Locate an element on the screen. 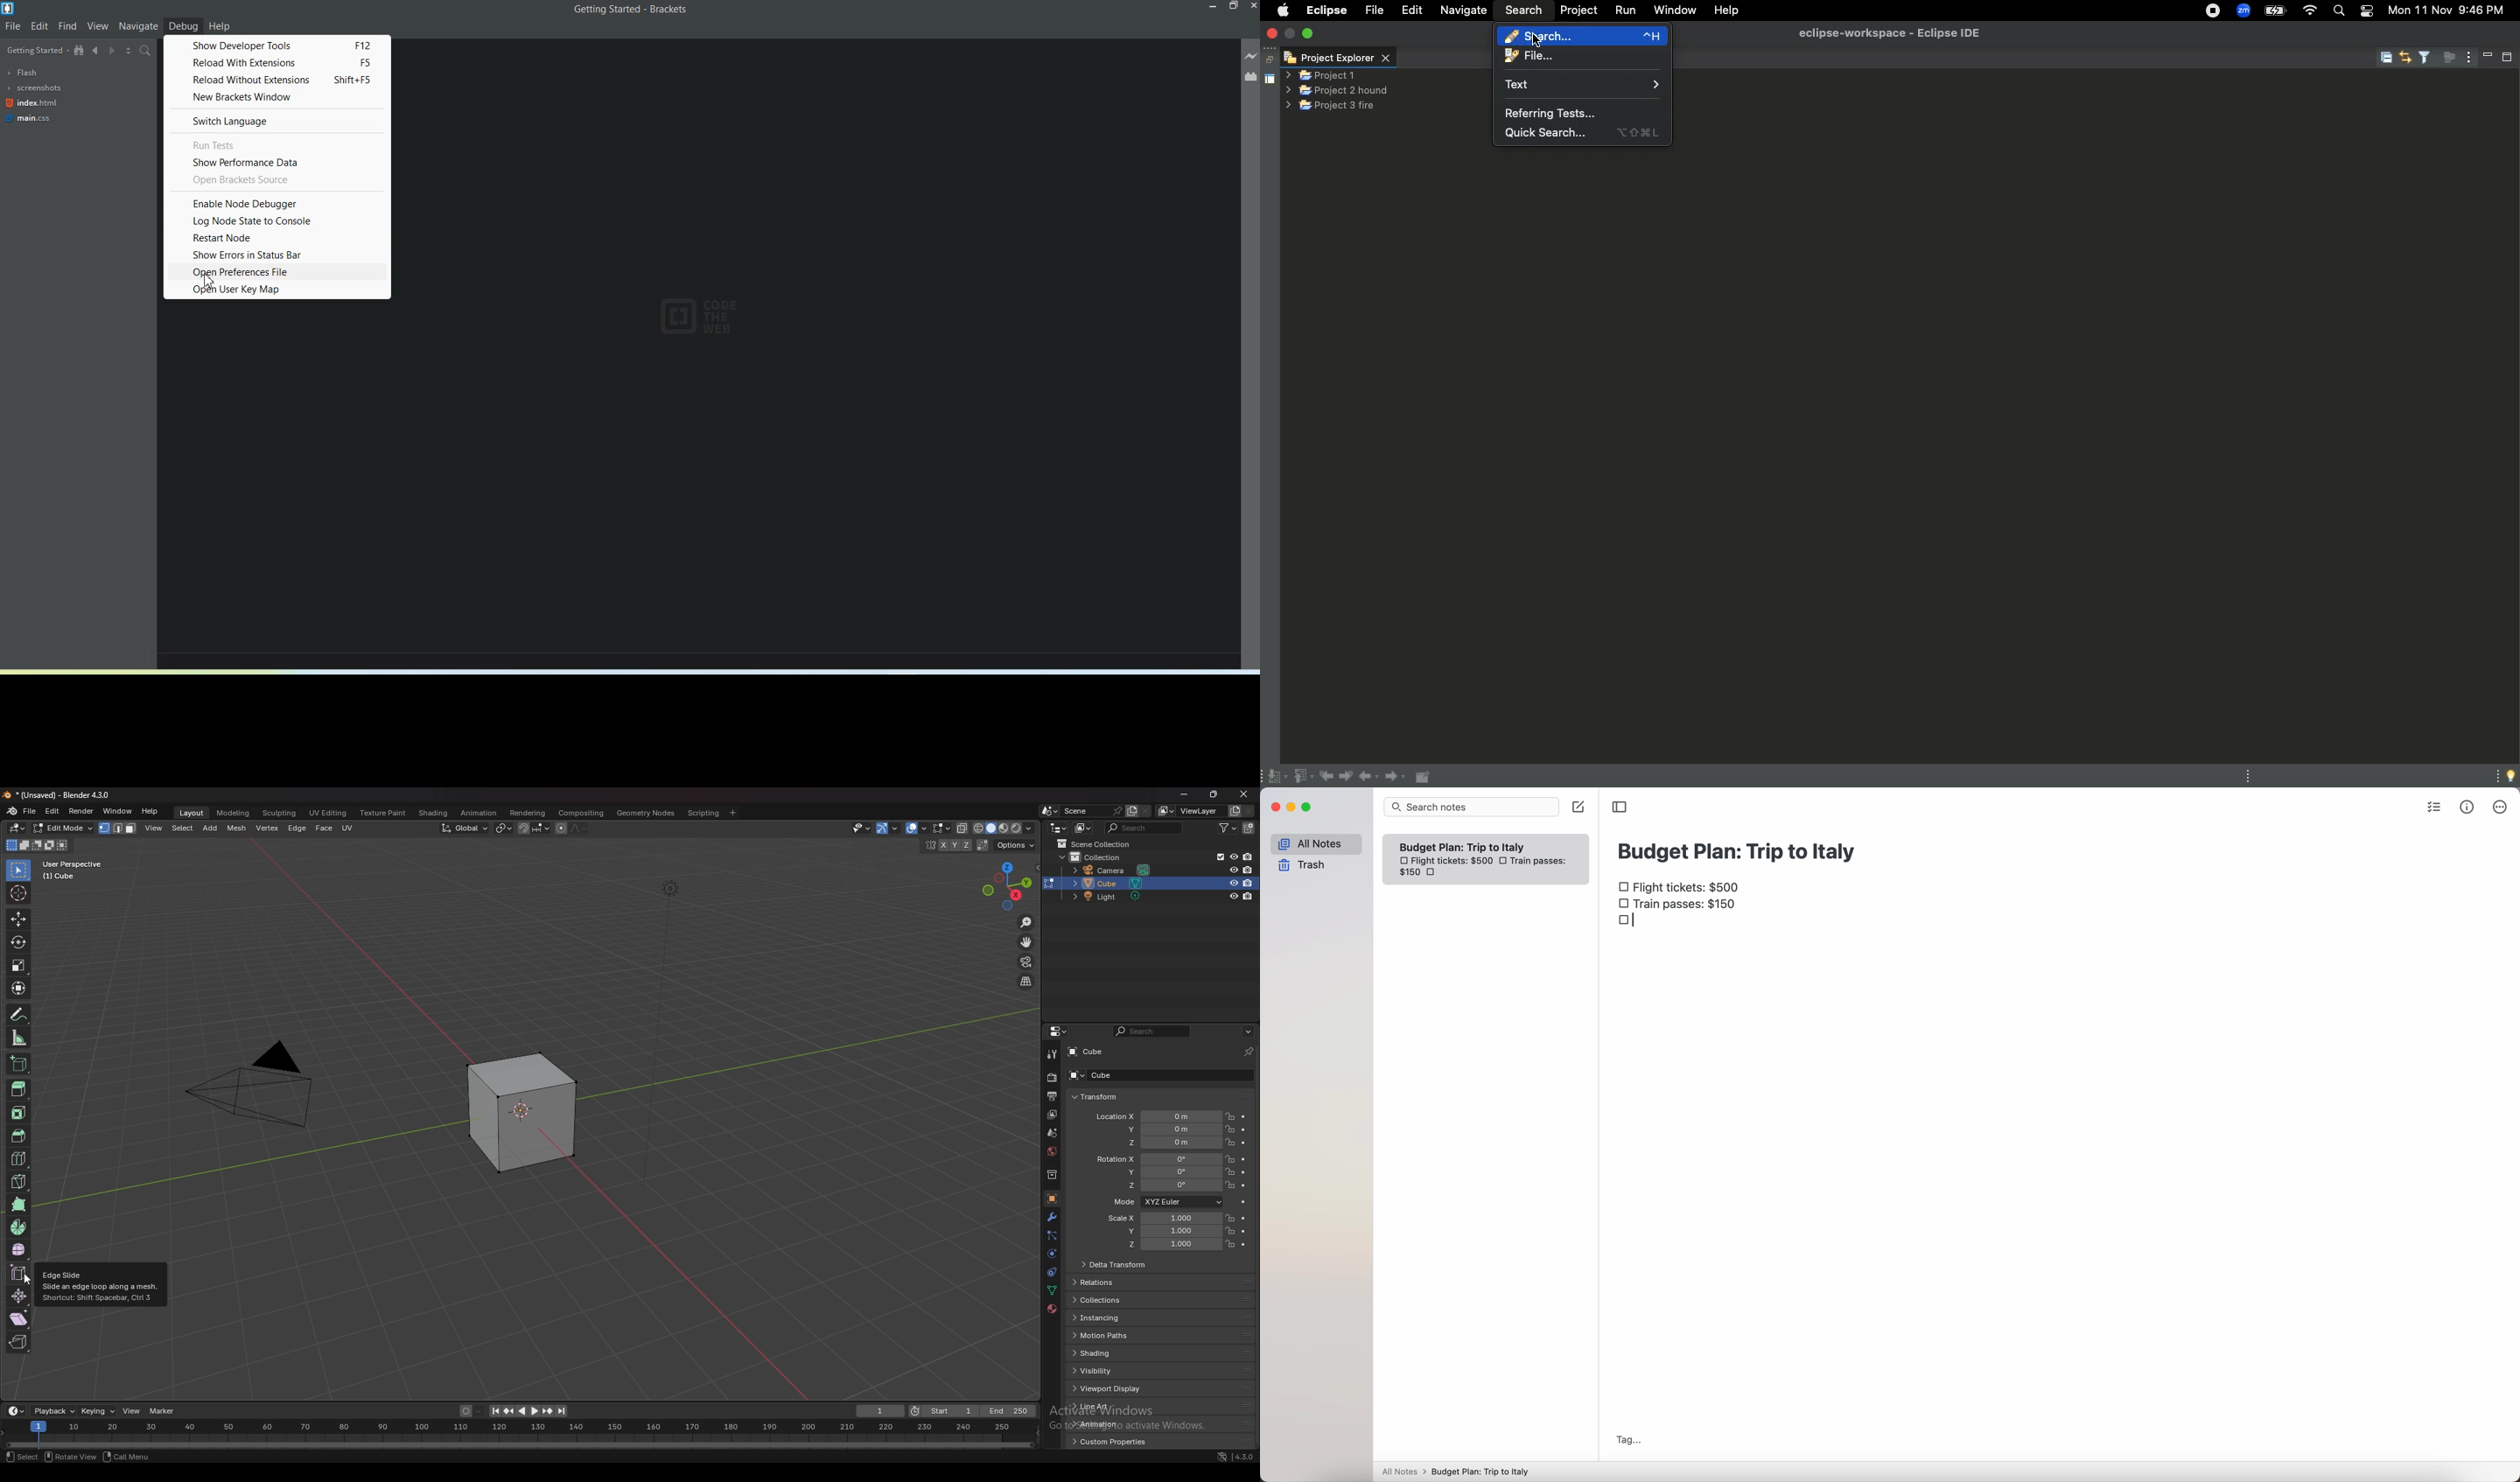 The width and height of the screenshot is (2520, 1484). Minimize  is located at coordinates (2487, 57).